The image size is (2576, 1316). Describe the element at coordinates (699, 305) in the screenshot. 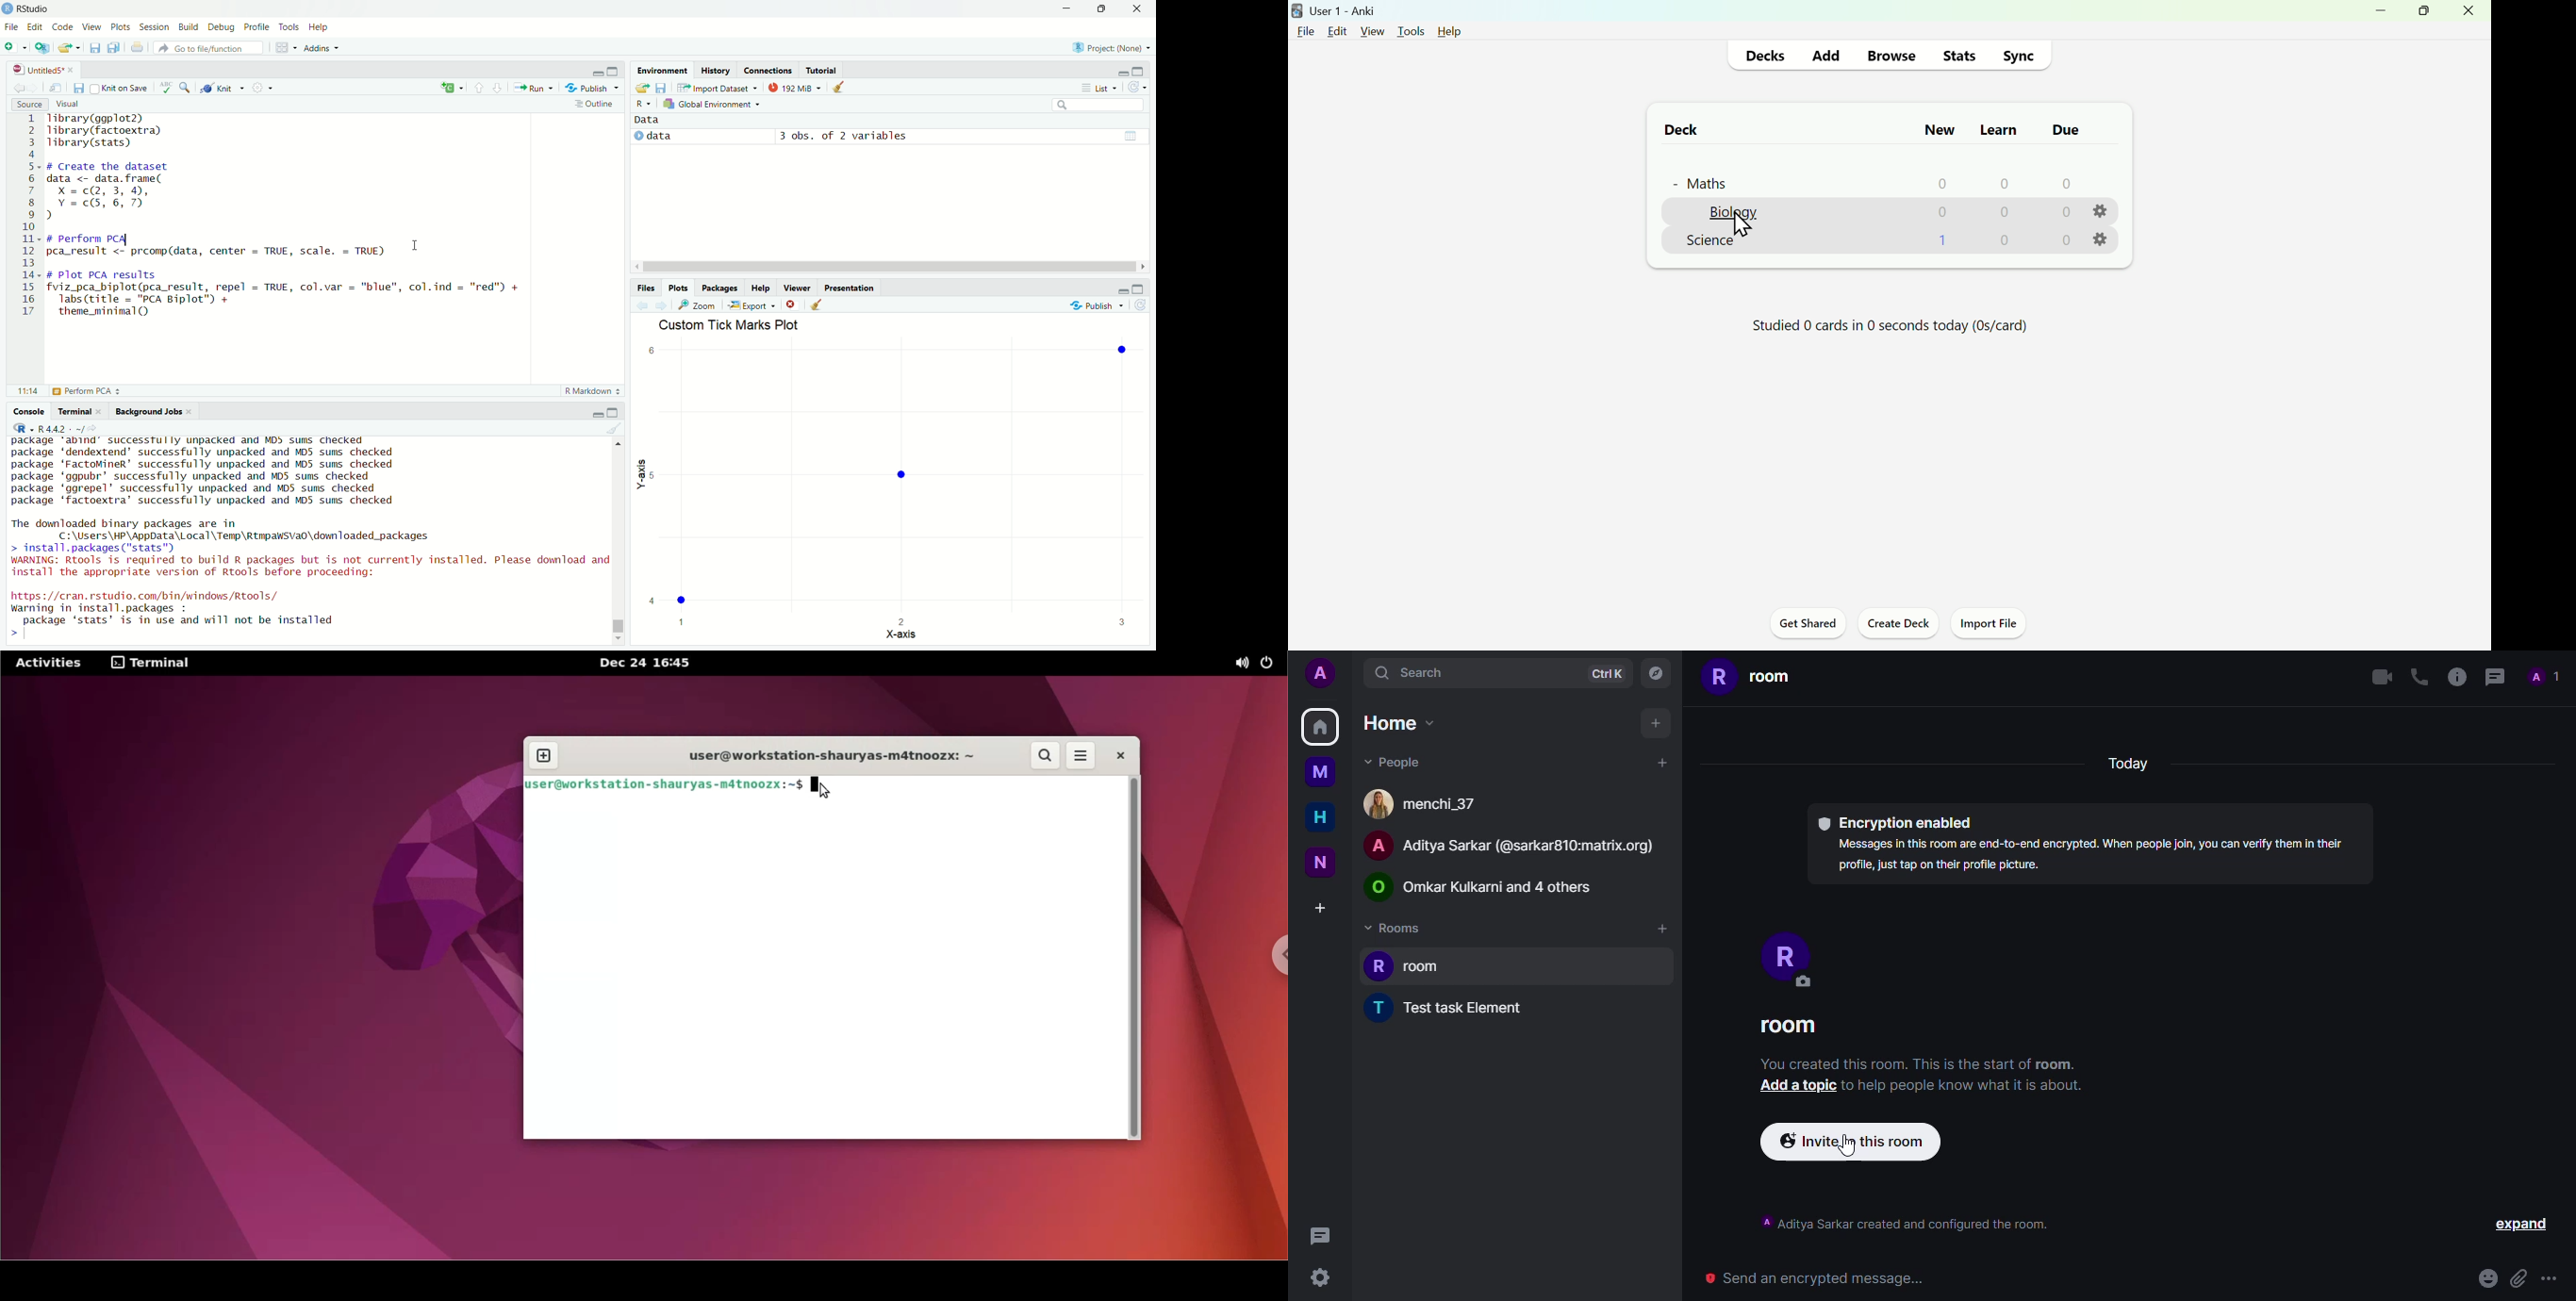

I see `zoom` at that location.